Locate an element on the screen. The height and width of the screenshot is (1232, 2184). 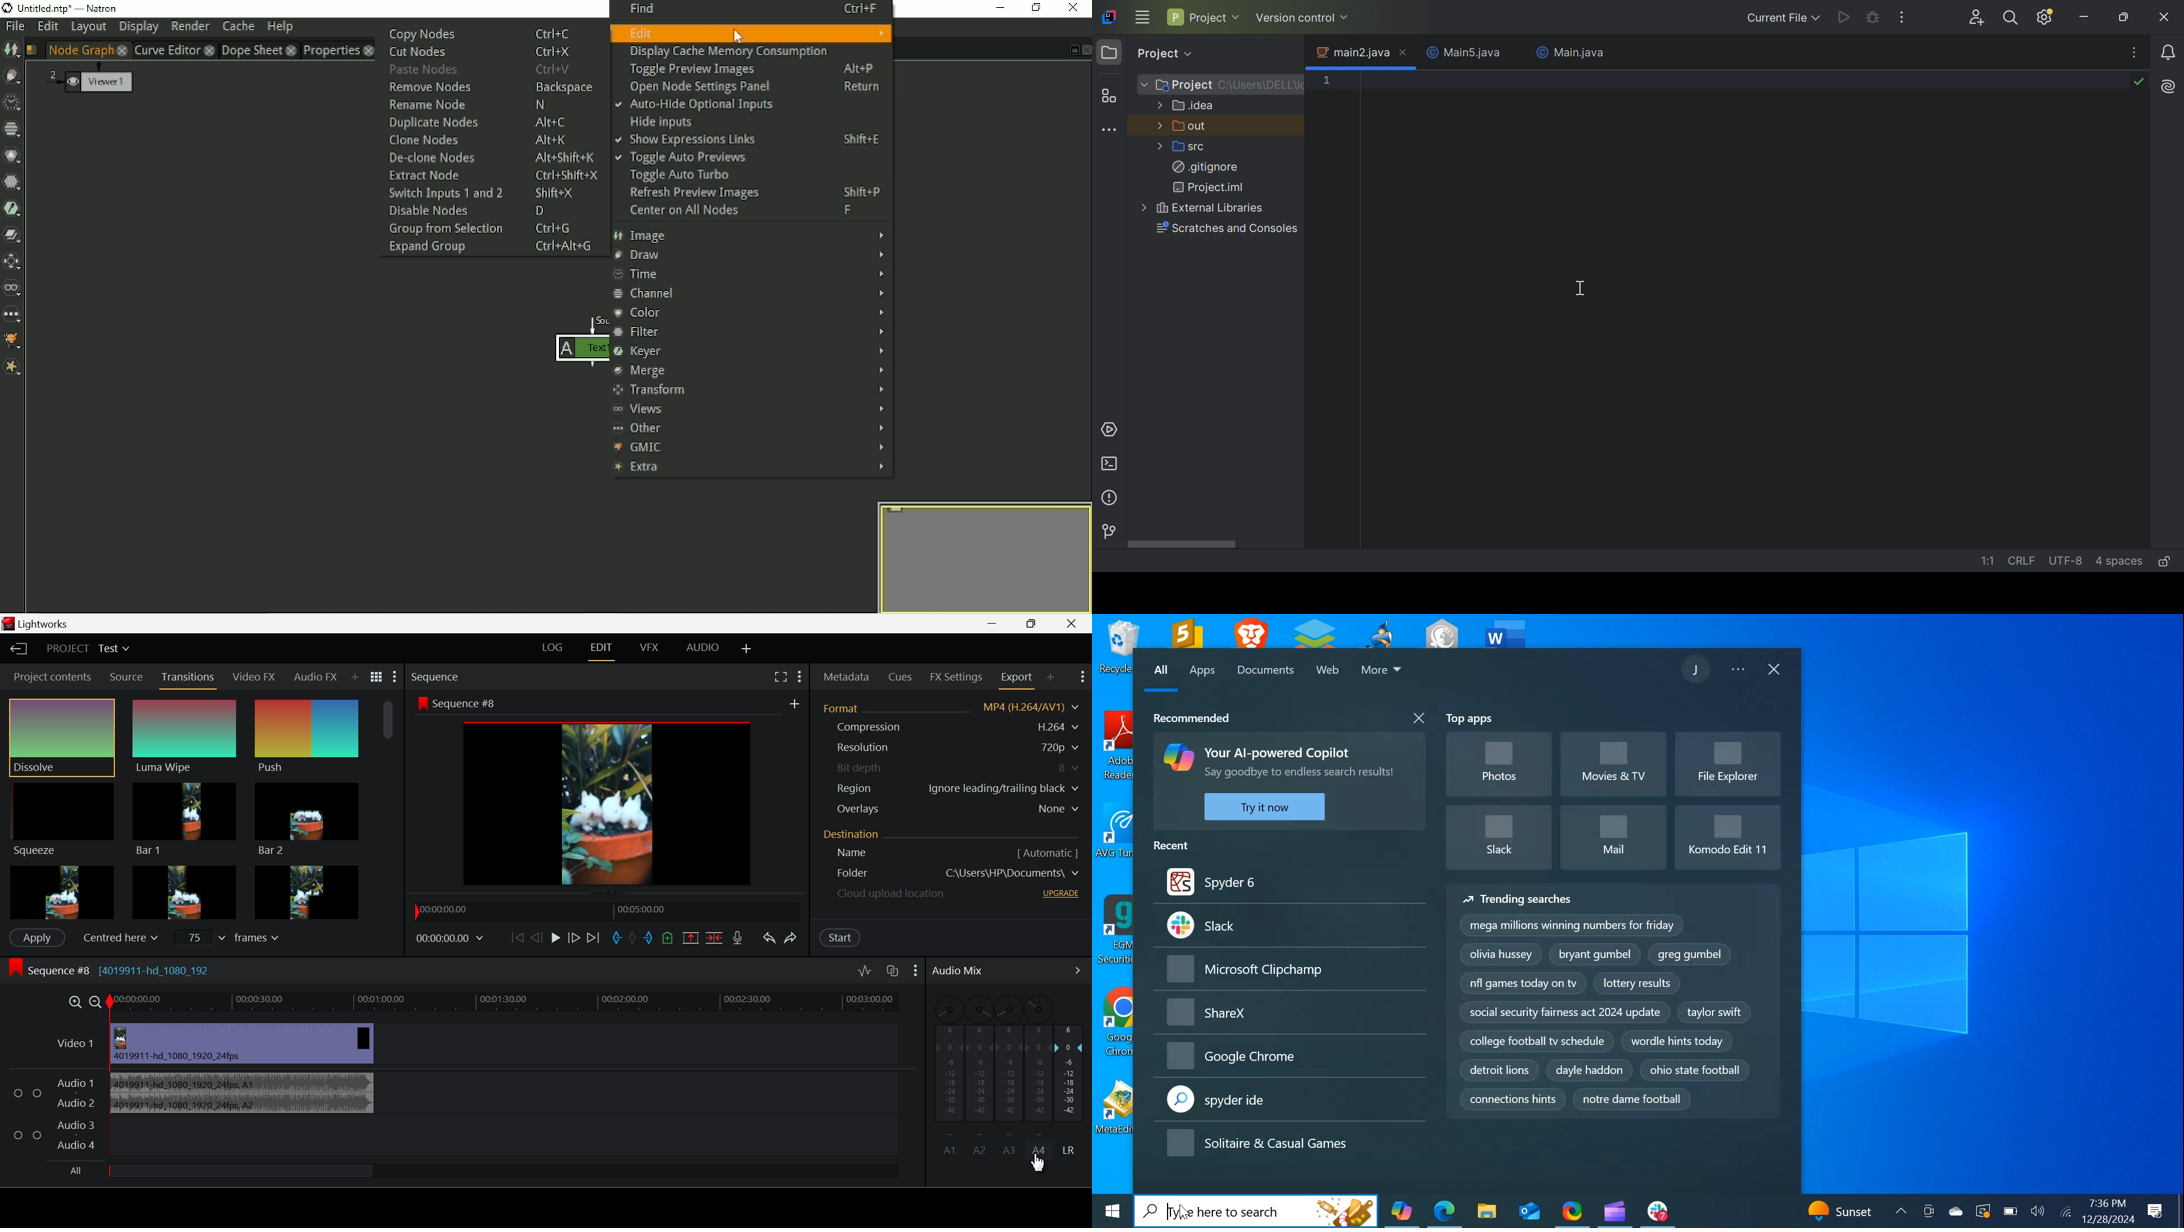
Apply is located at coordinates (37, 938).